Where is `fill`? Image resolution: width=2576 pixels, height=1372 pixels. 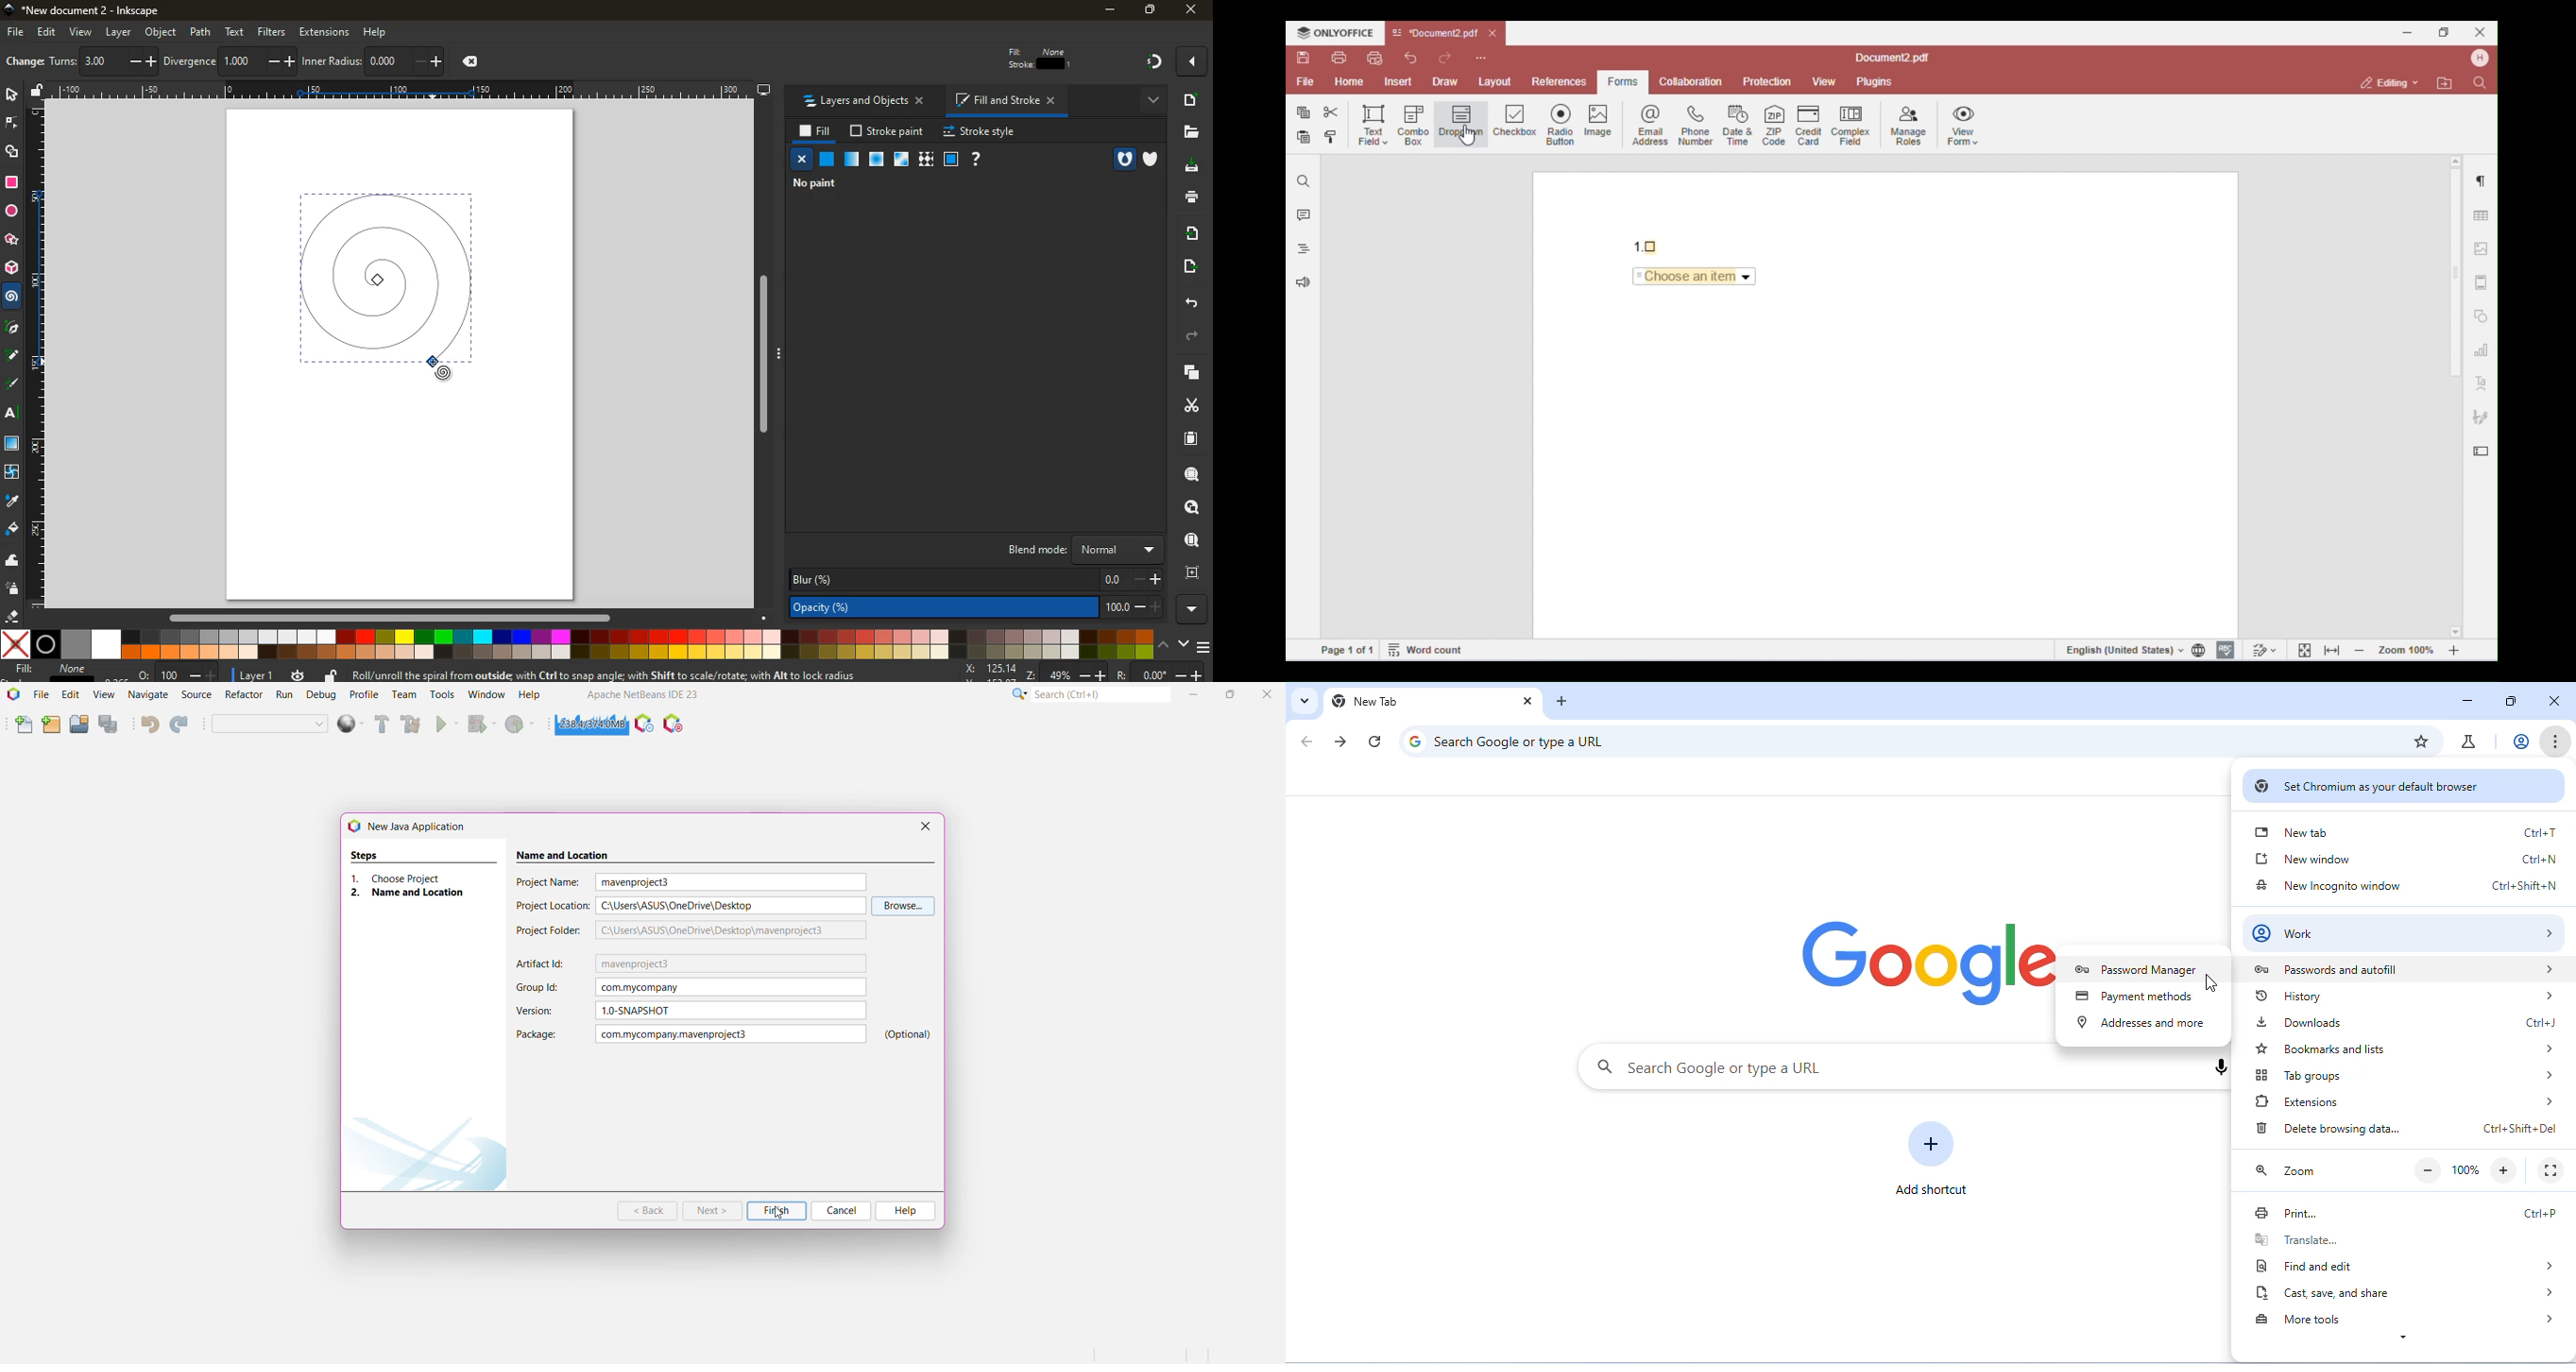 fill is located at coordinates (816, 131).